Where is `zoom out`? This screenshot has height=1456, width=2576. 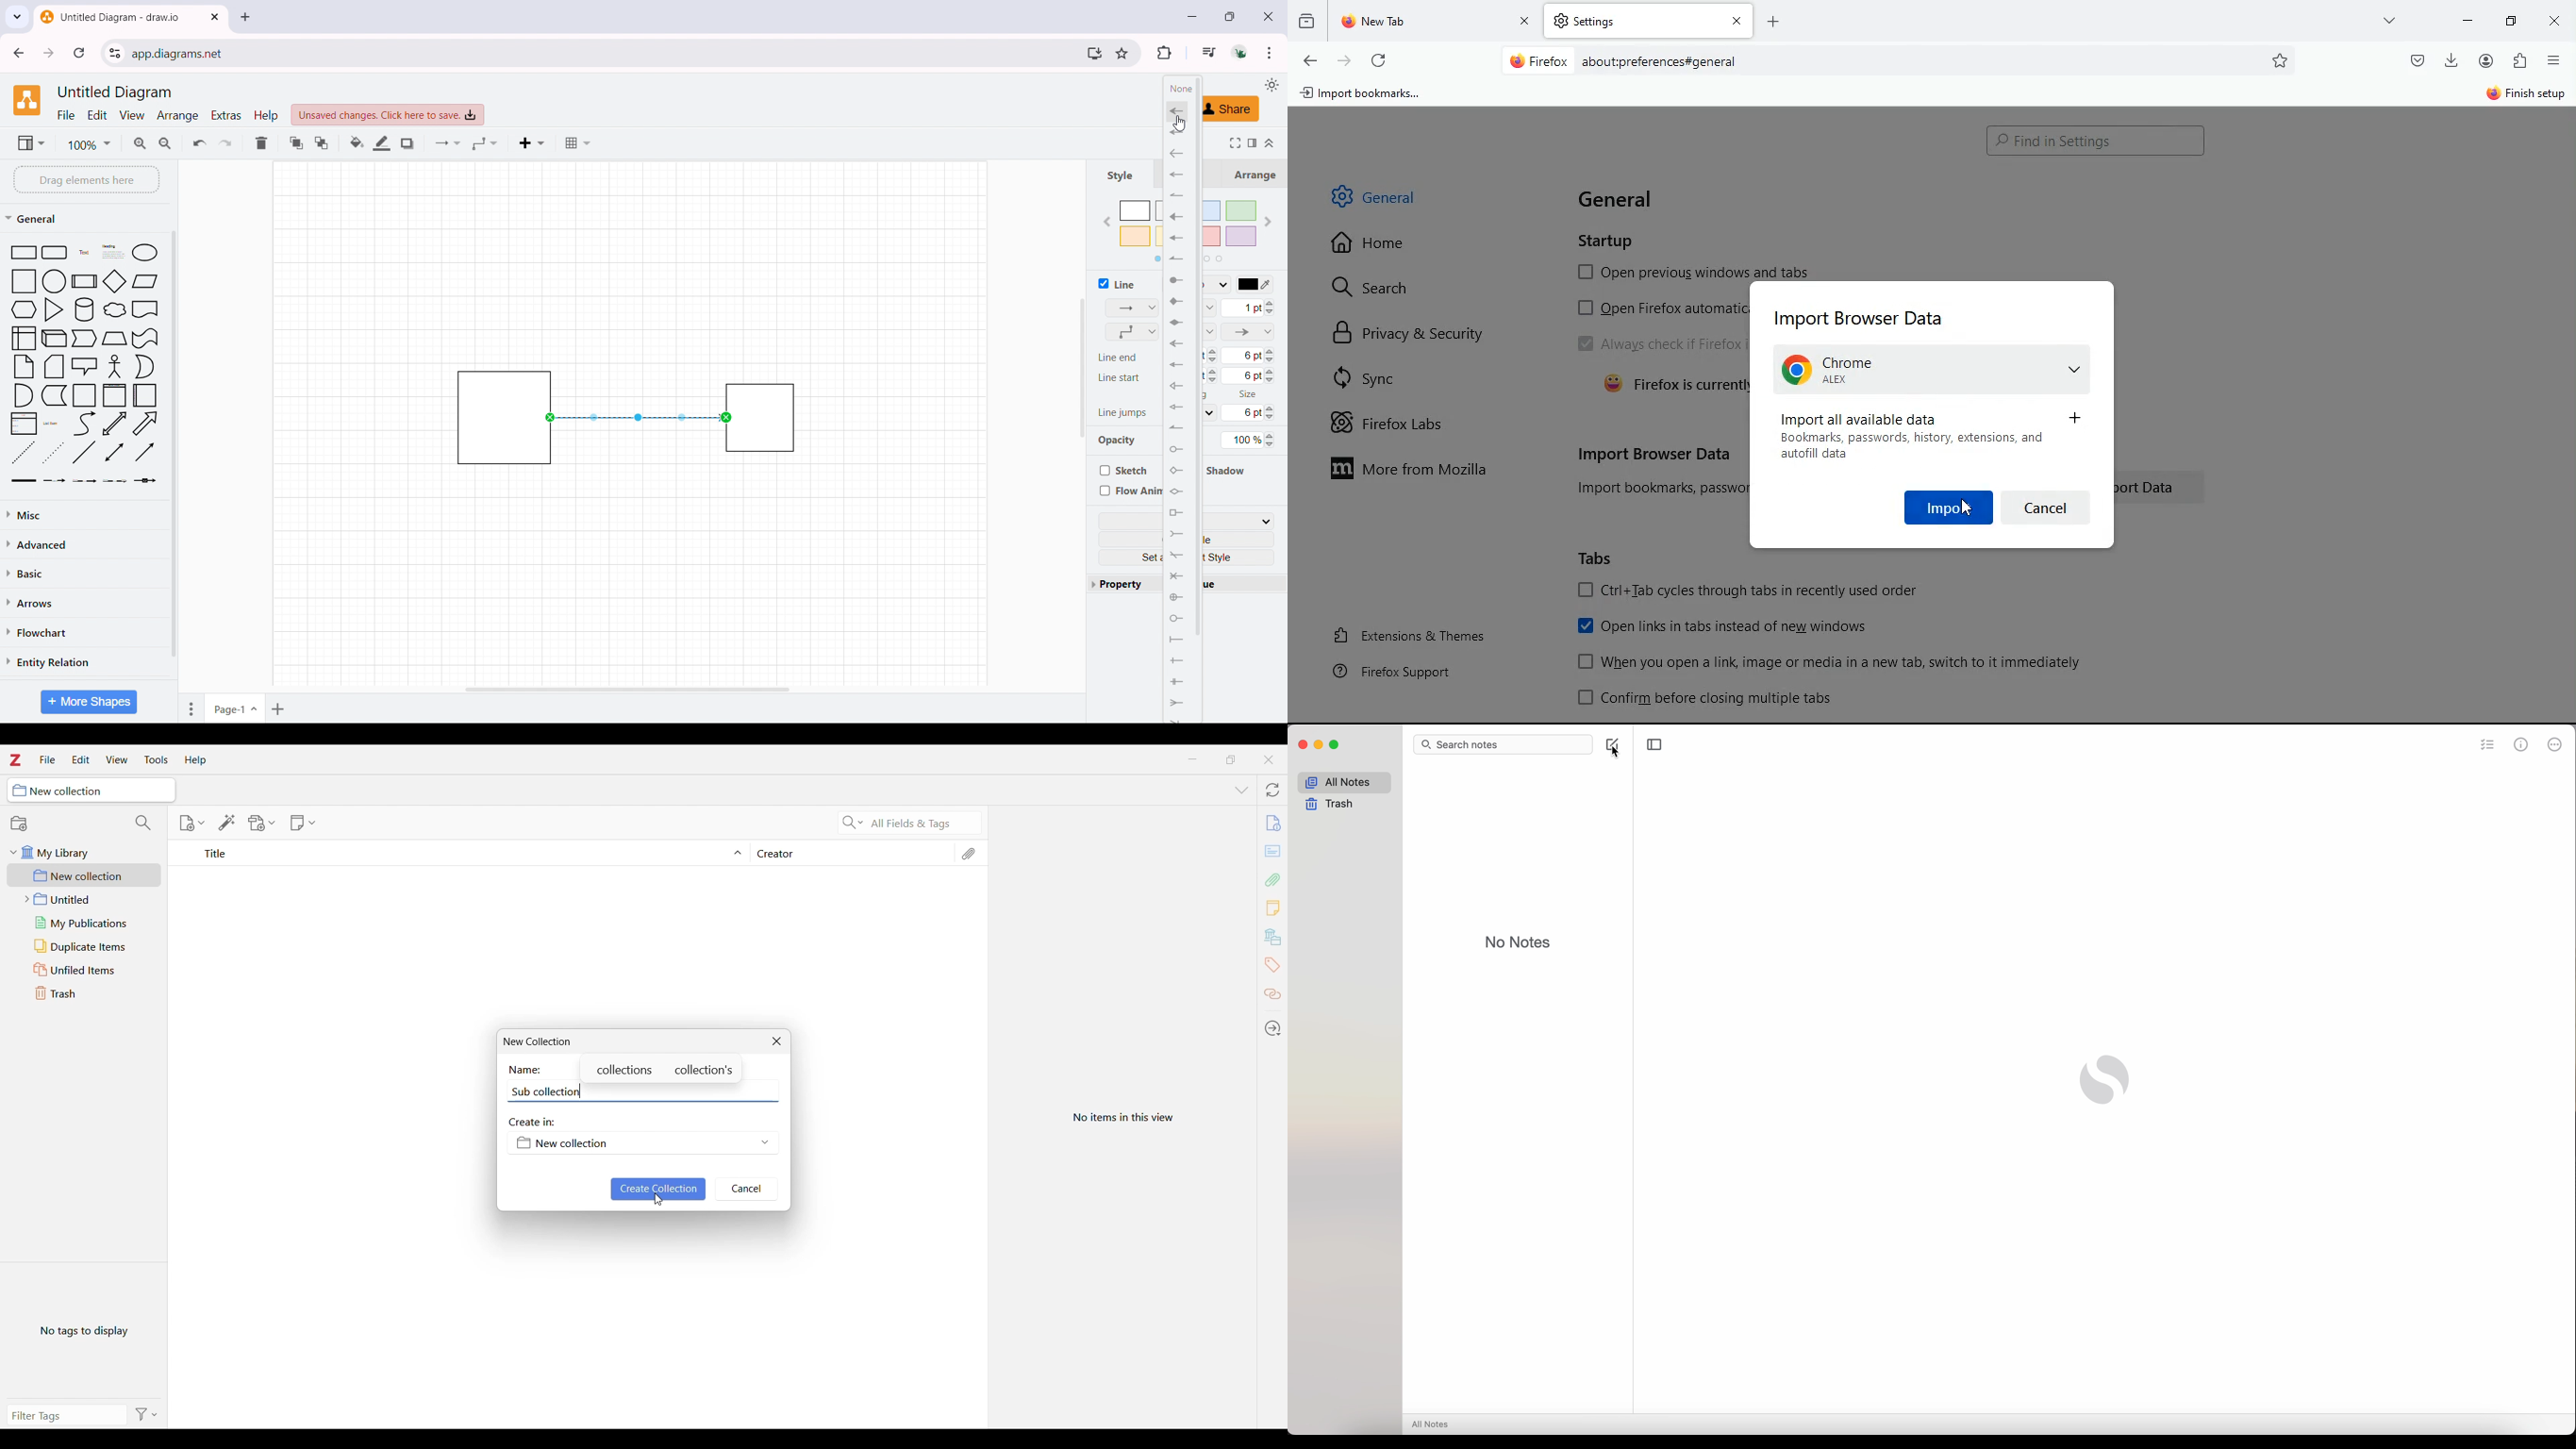 zoom out is located at coordinates (166, 142).